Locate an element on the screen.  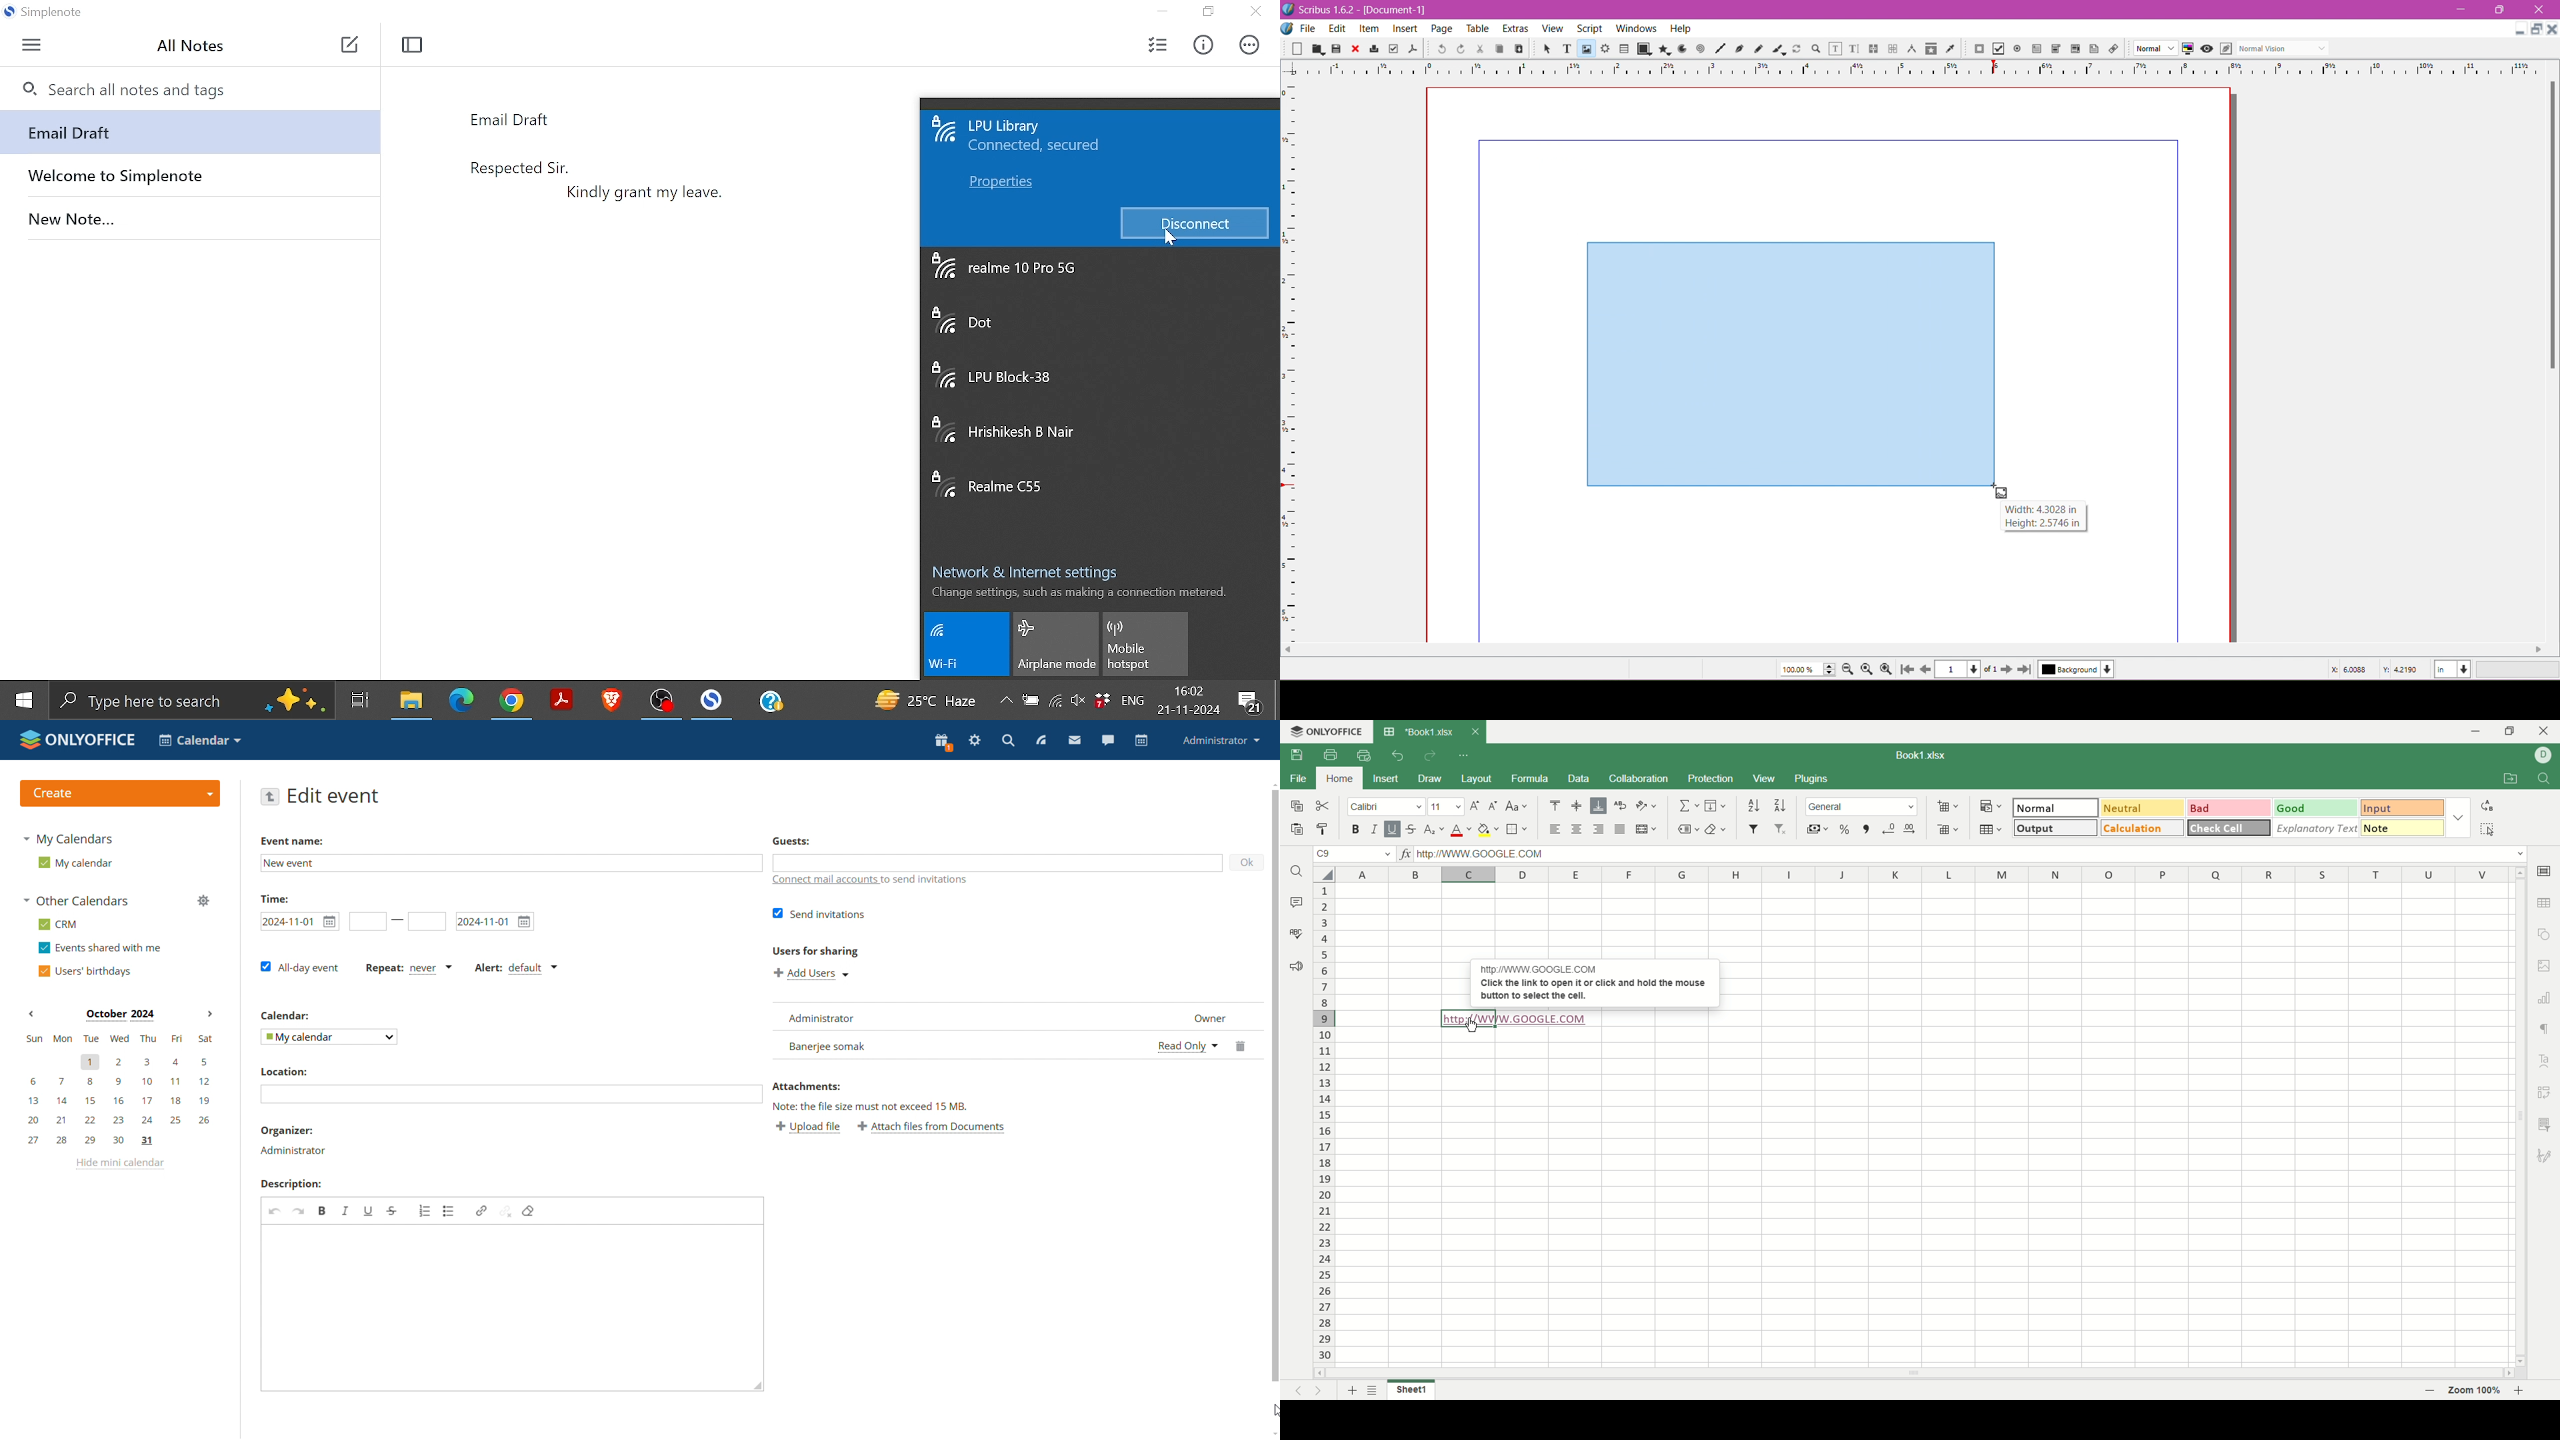
Preview Mode is located at coordinates (2206, 49).